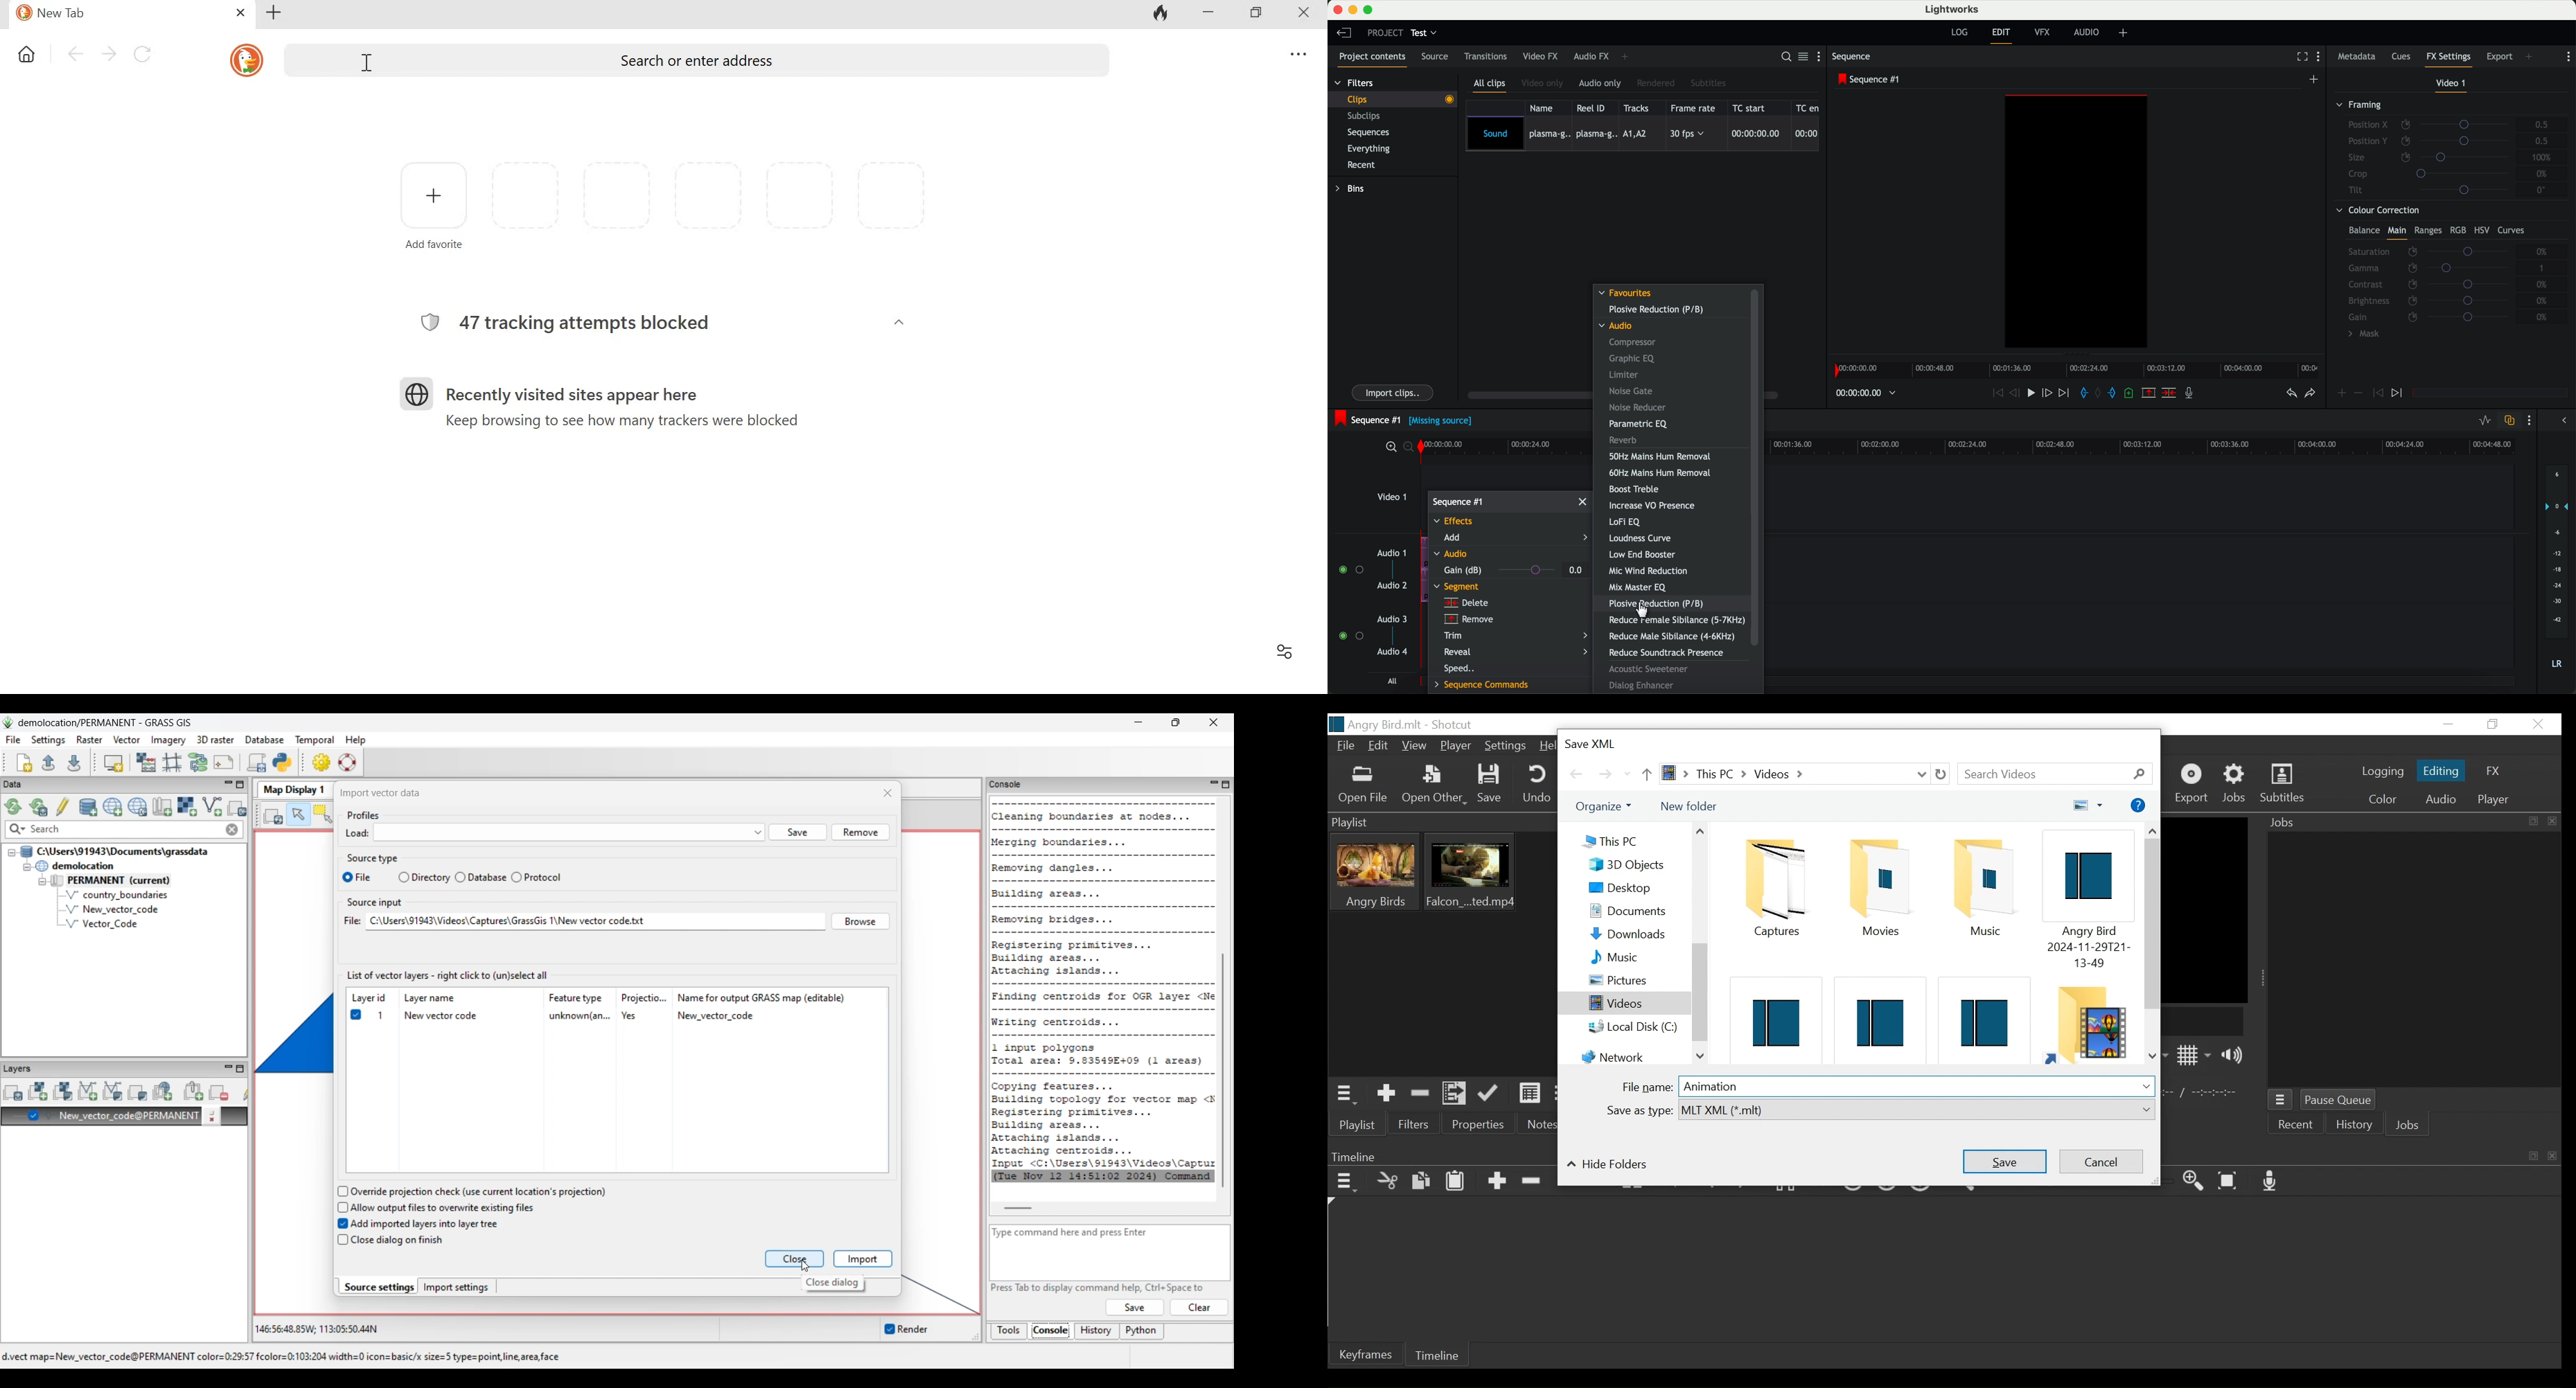  Describe the element at coordinates (2101, 1162) in the screenshot. I see `Cancel` at that location.